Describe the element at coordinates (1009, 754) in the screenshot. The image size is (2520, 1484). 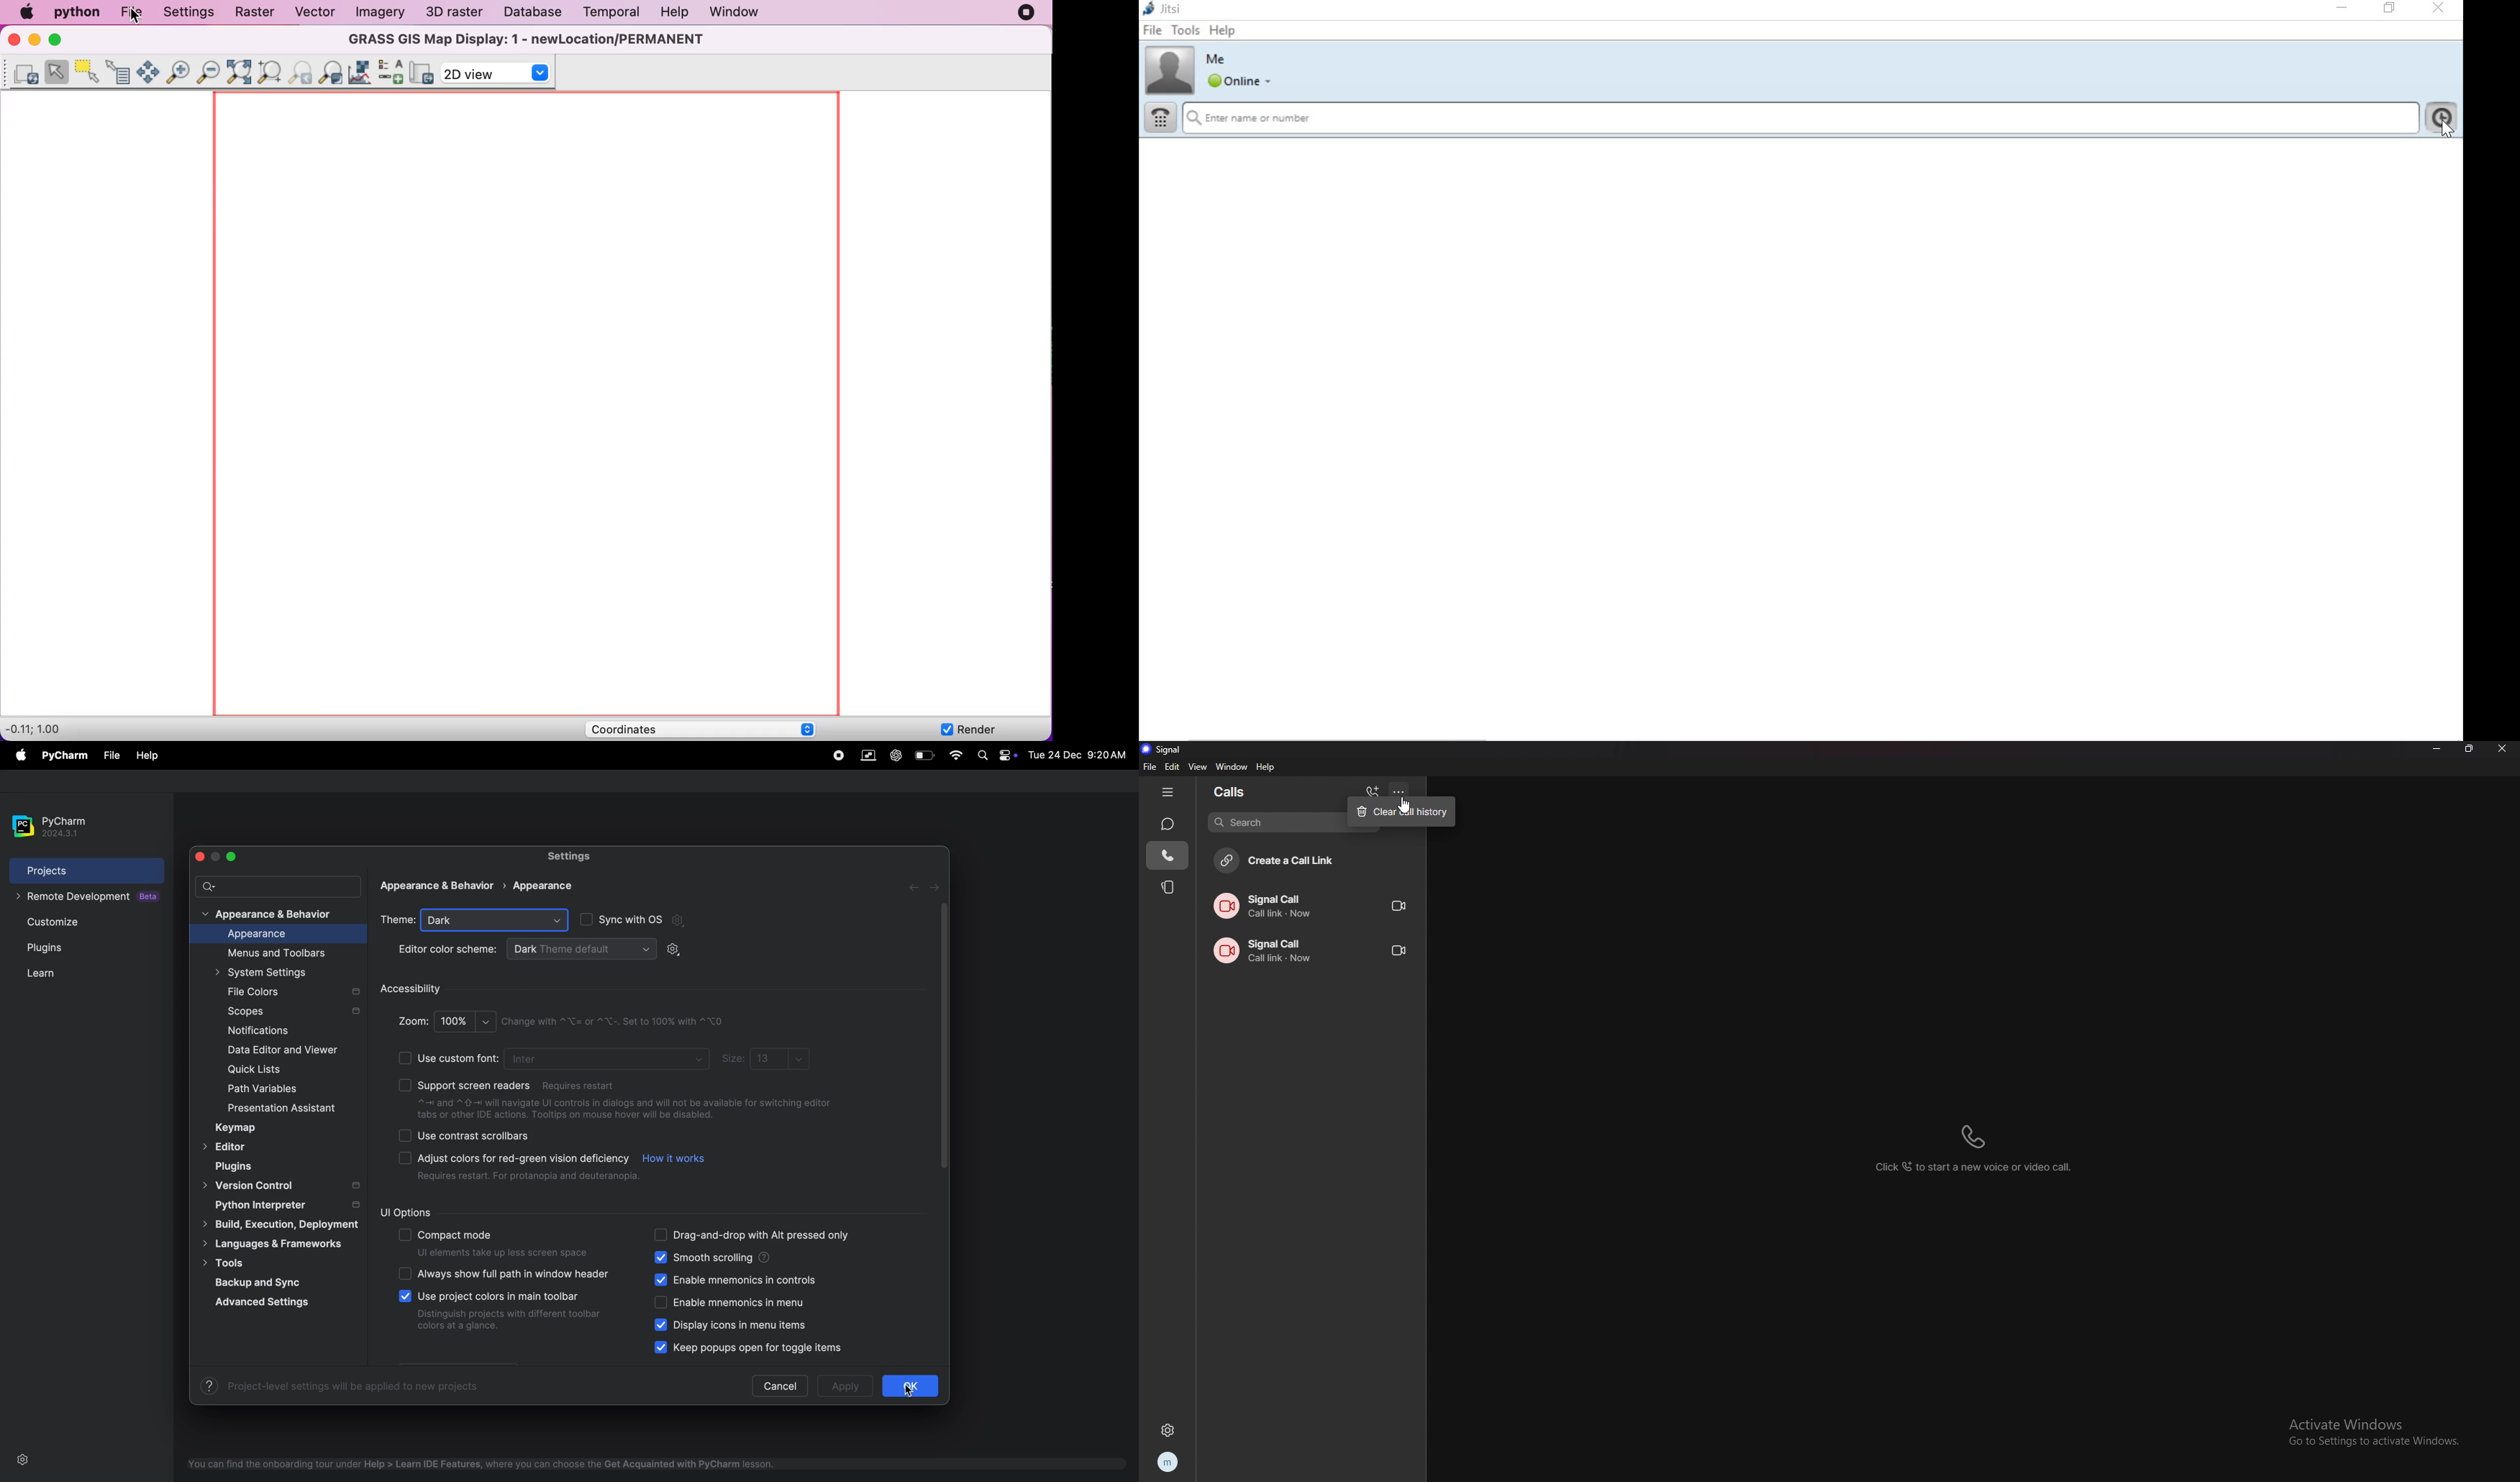
I see `apple widgets` at that location.